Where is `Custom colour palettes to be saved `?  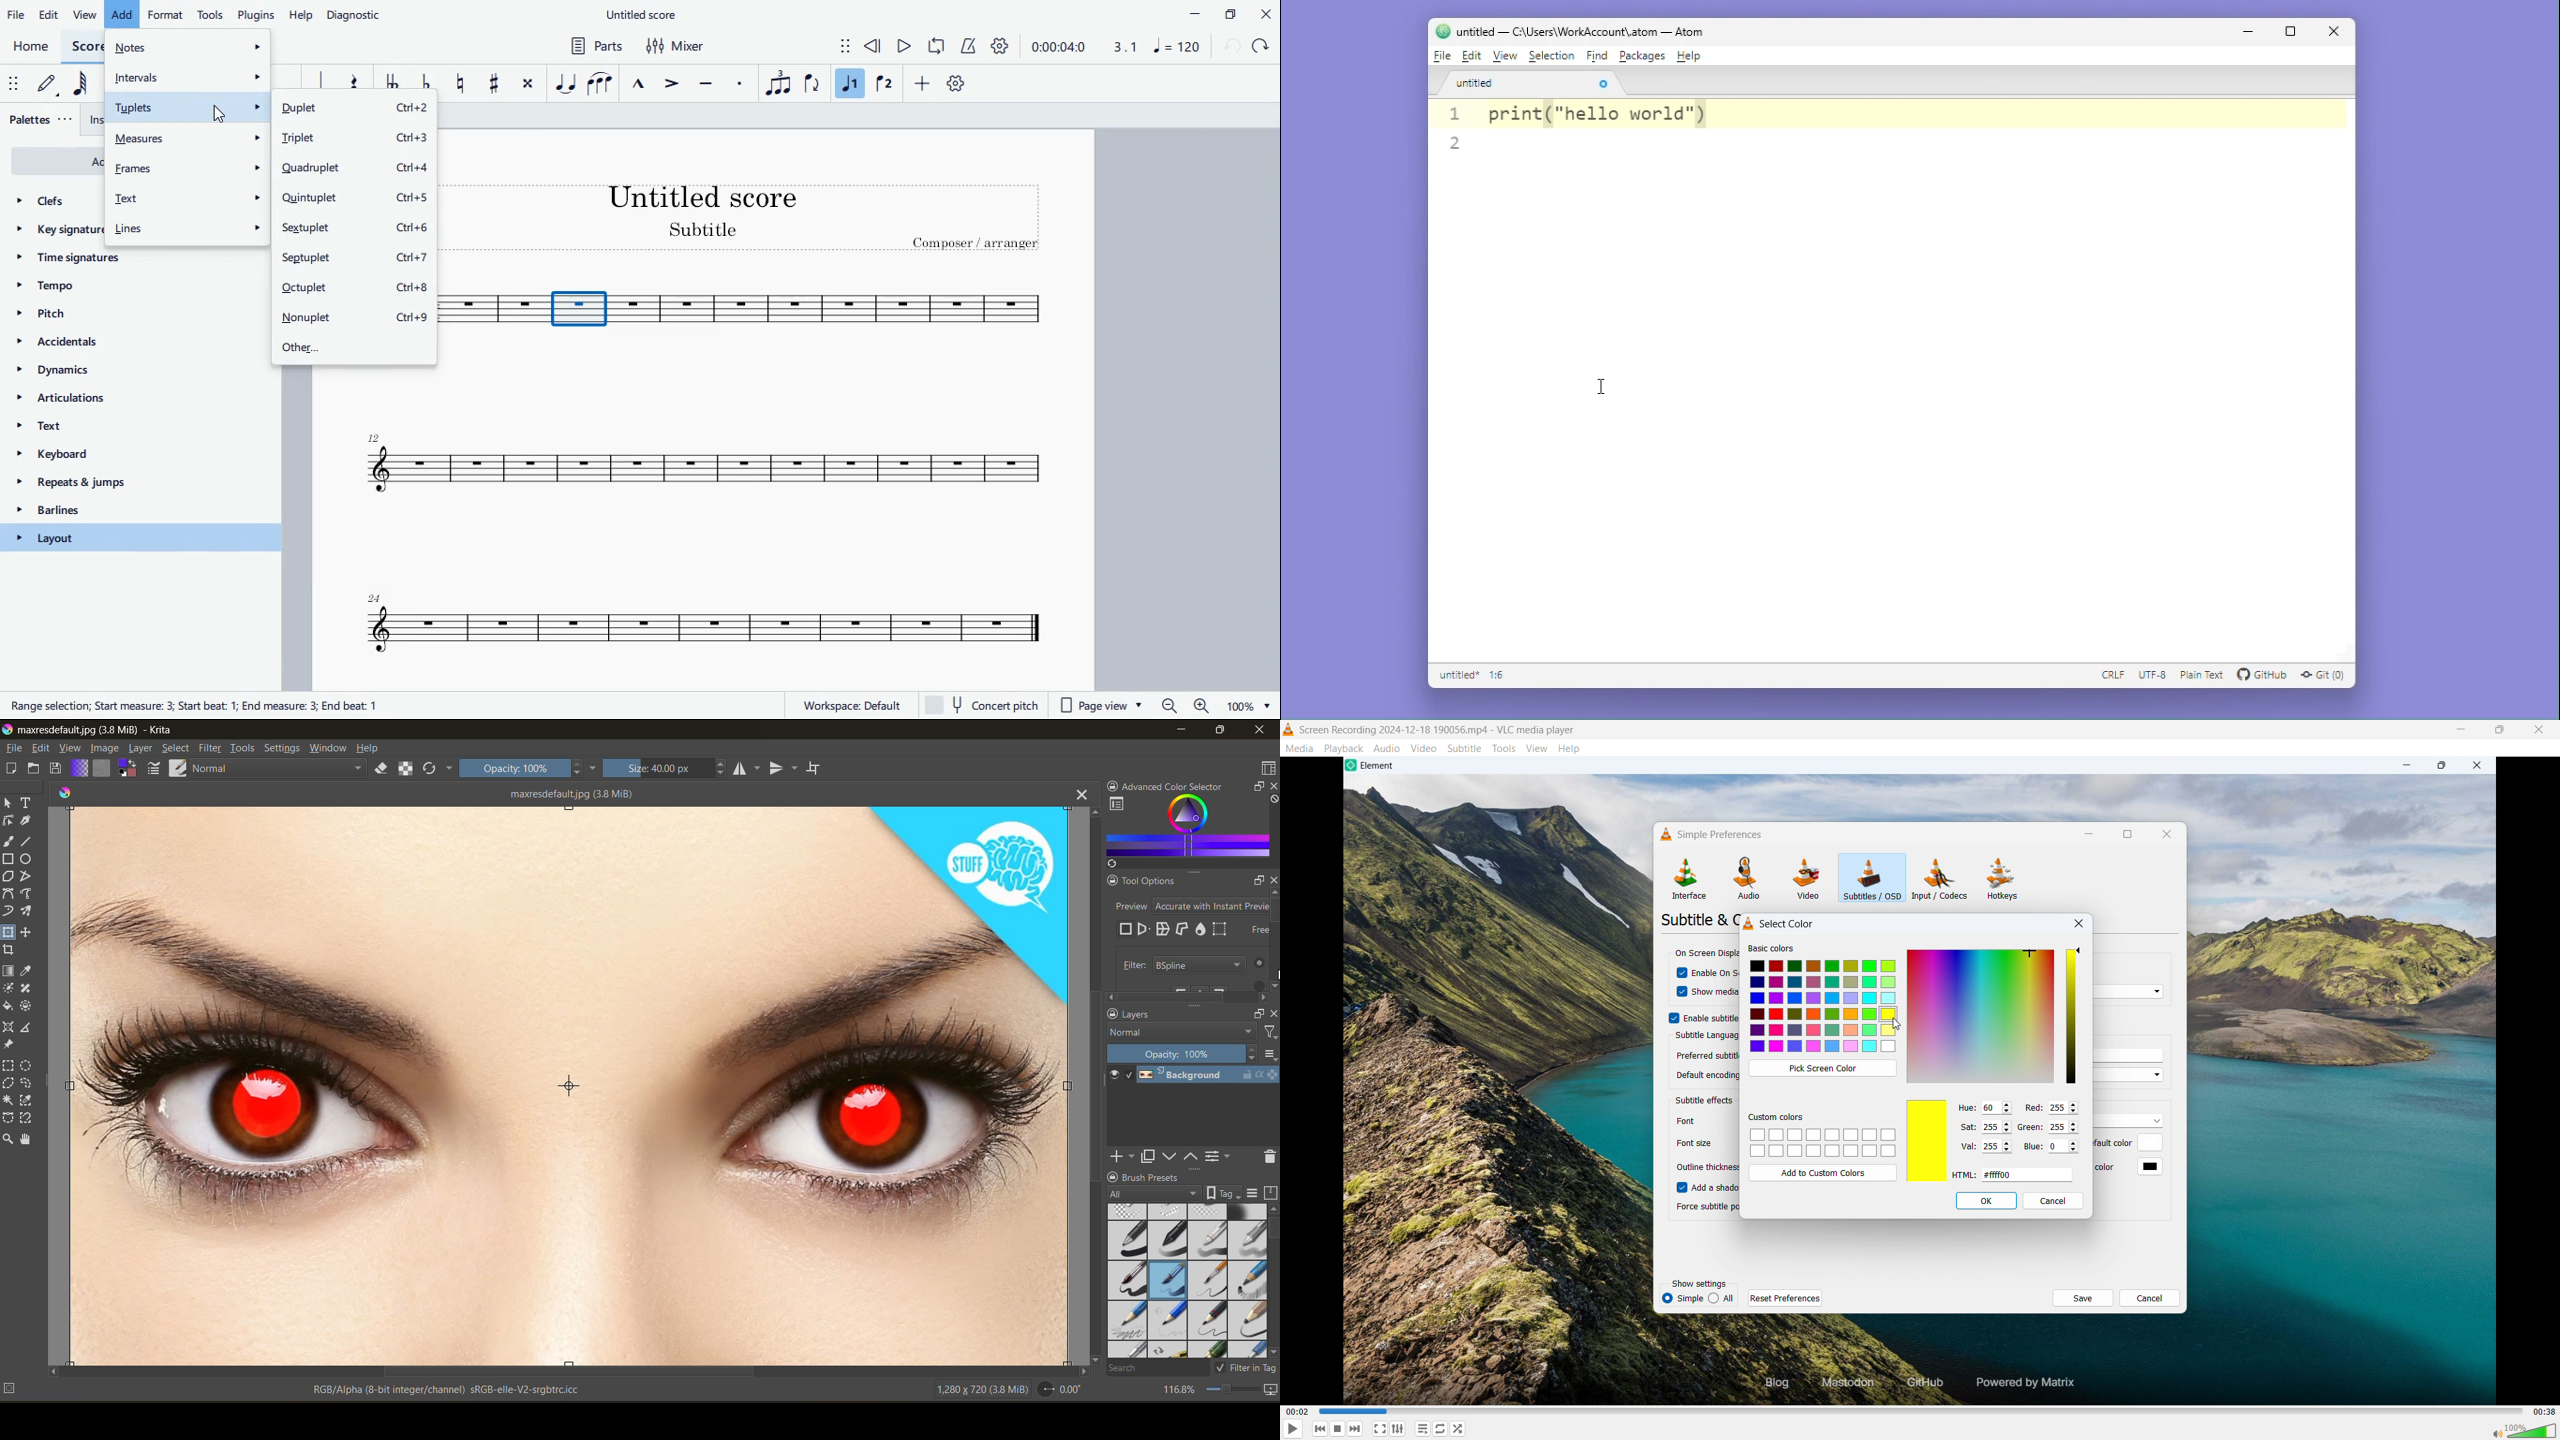
Custom colour palettes to be saved  is located at coordinates (1822, 1143).